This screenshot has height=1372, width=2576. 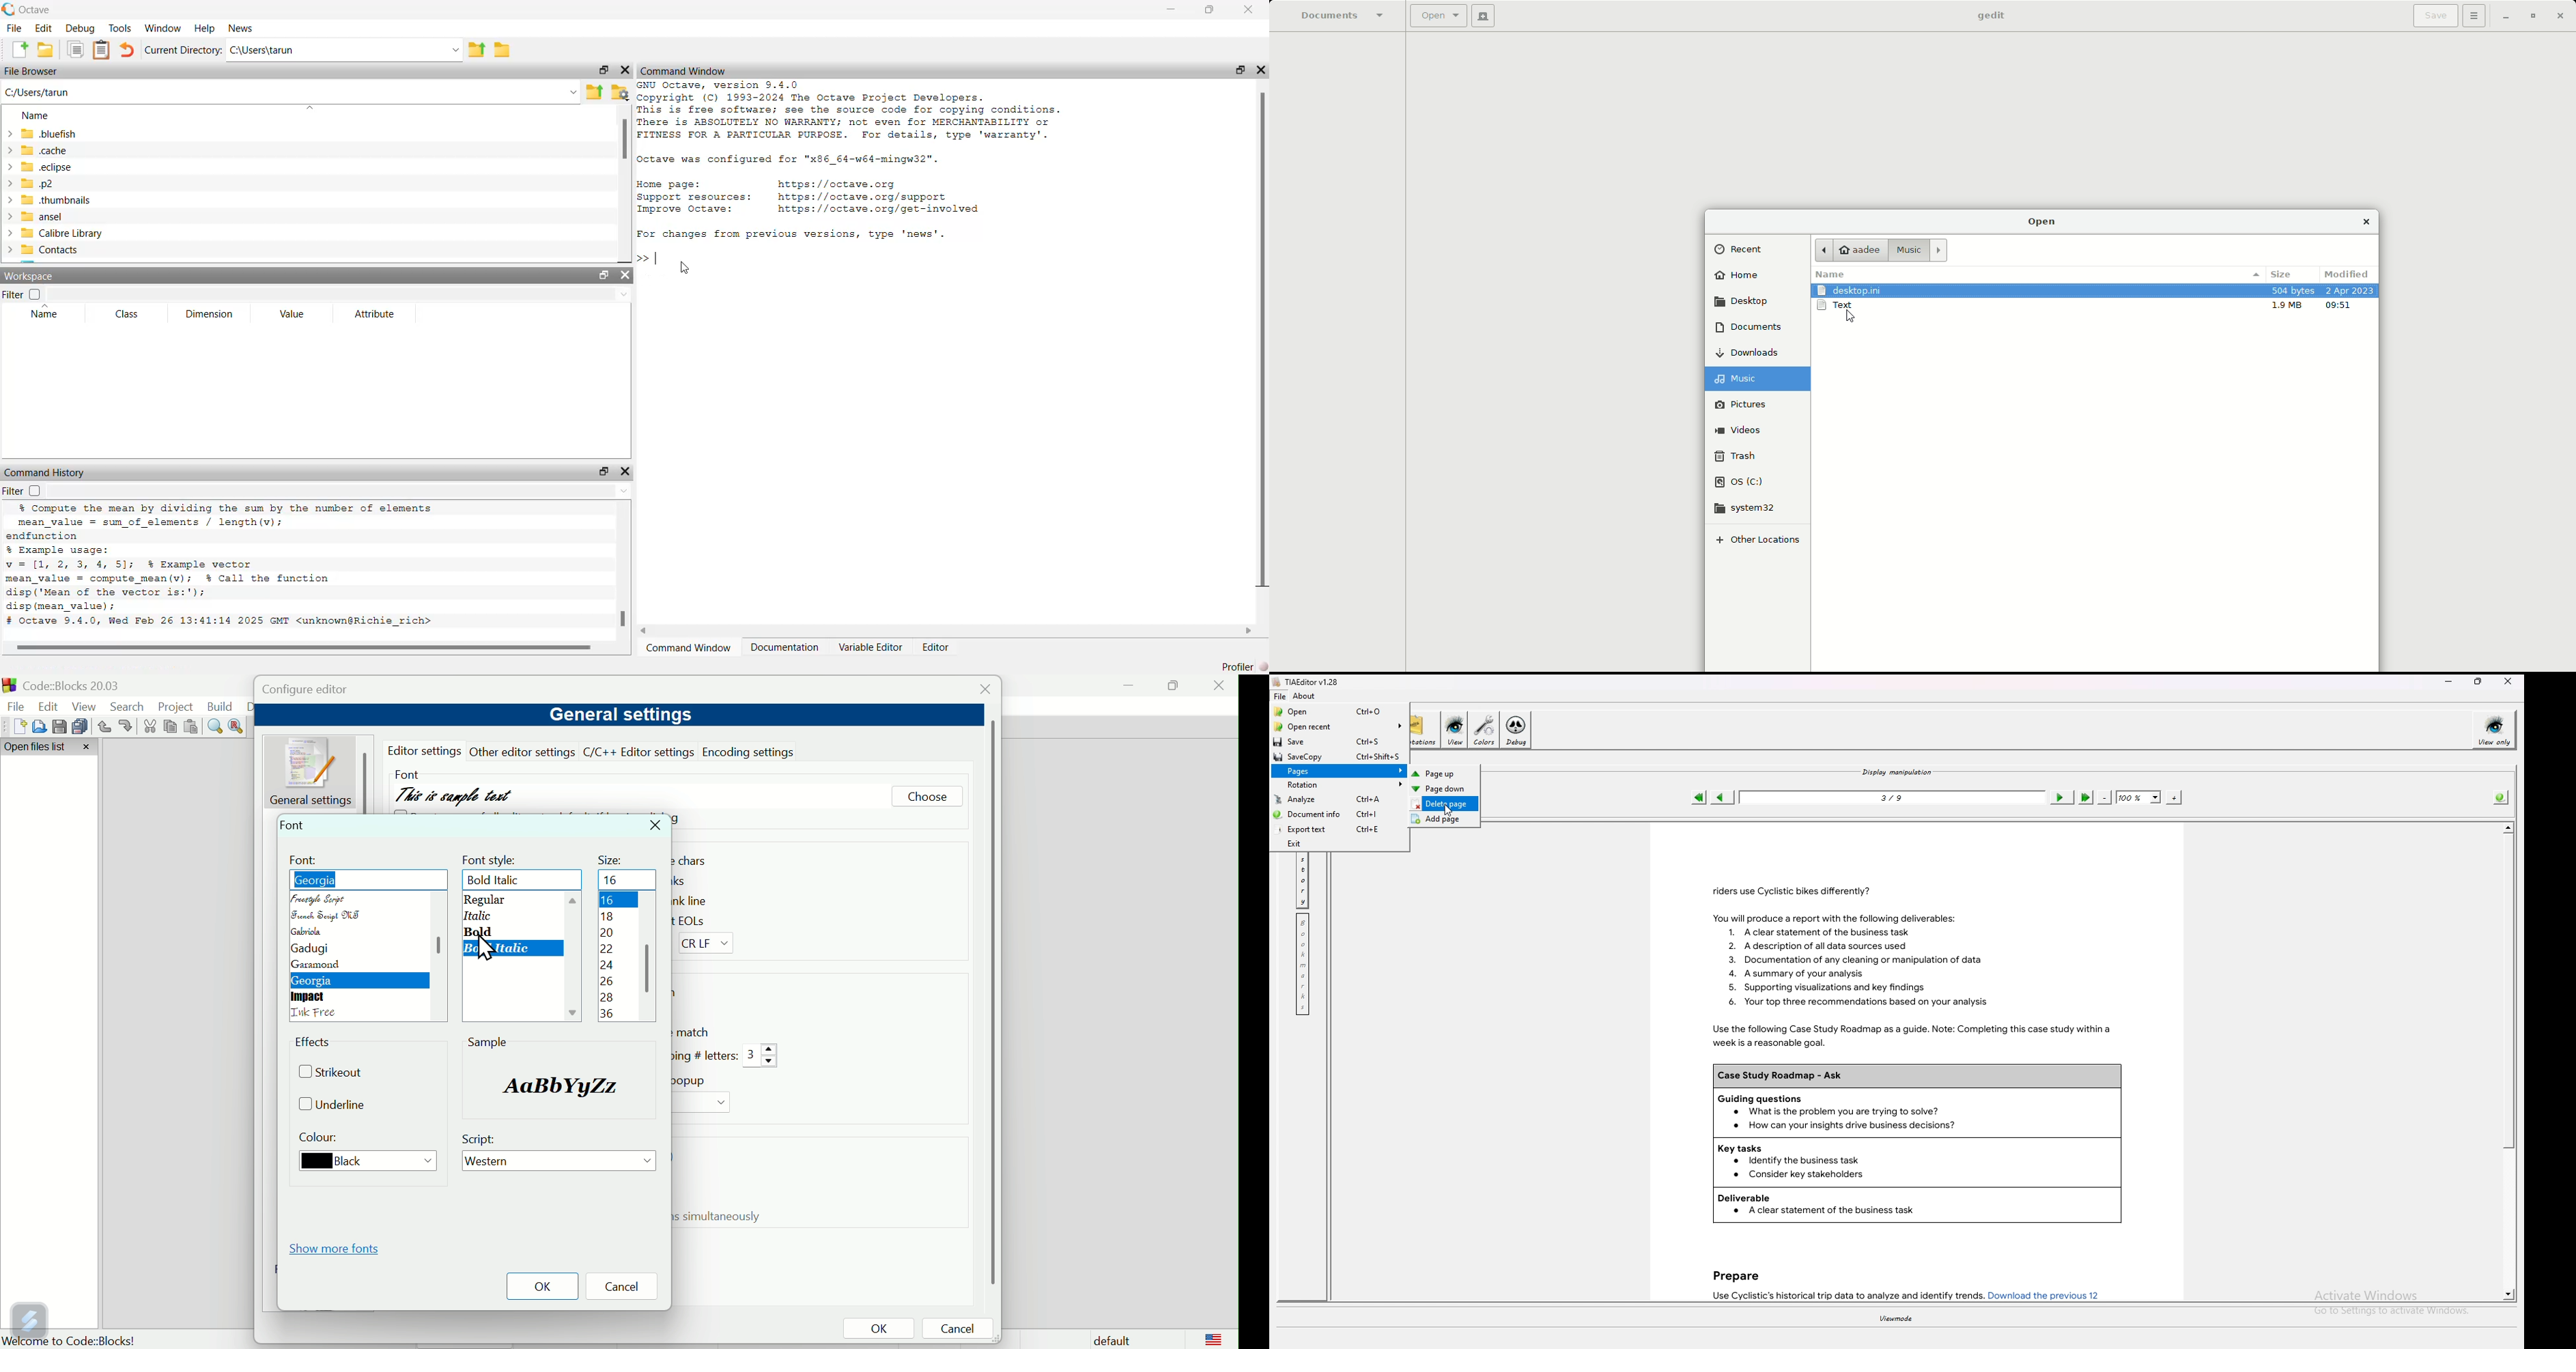 What do you see at coordinates (626, 274) in the screenshot?
I see `close` at bounding box center [626, 274].